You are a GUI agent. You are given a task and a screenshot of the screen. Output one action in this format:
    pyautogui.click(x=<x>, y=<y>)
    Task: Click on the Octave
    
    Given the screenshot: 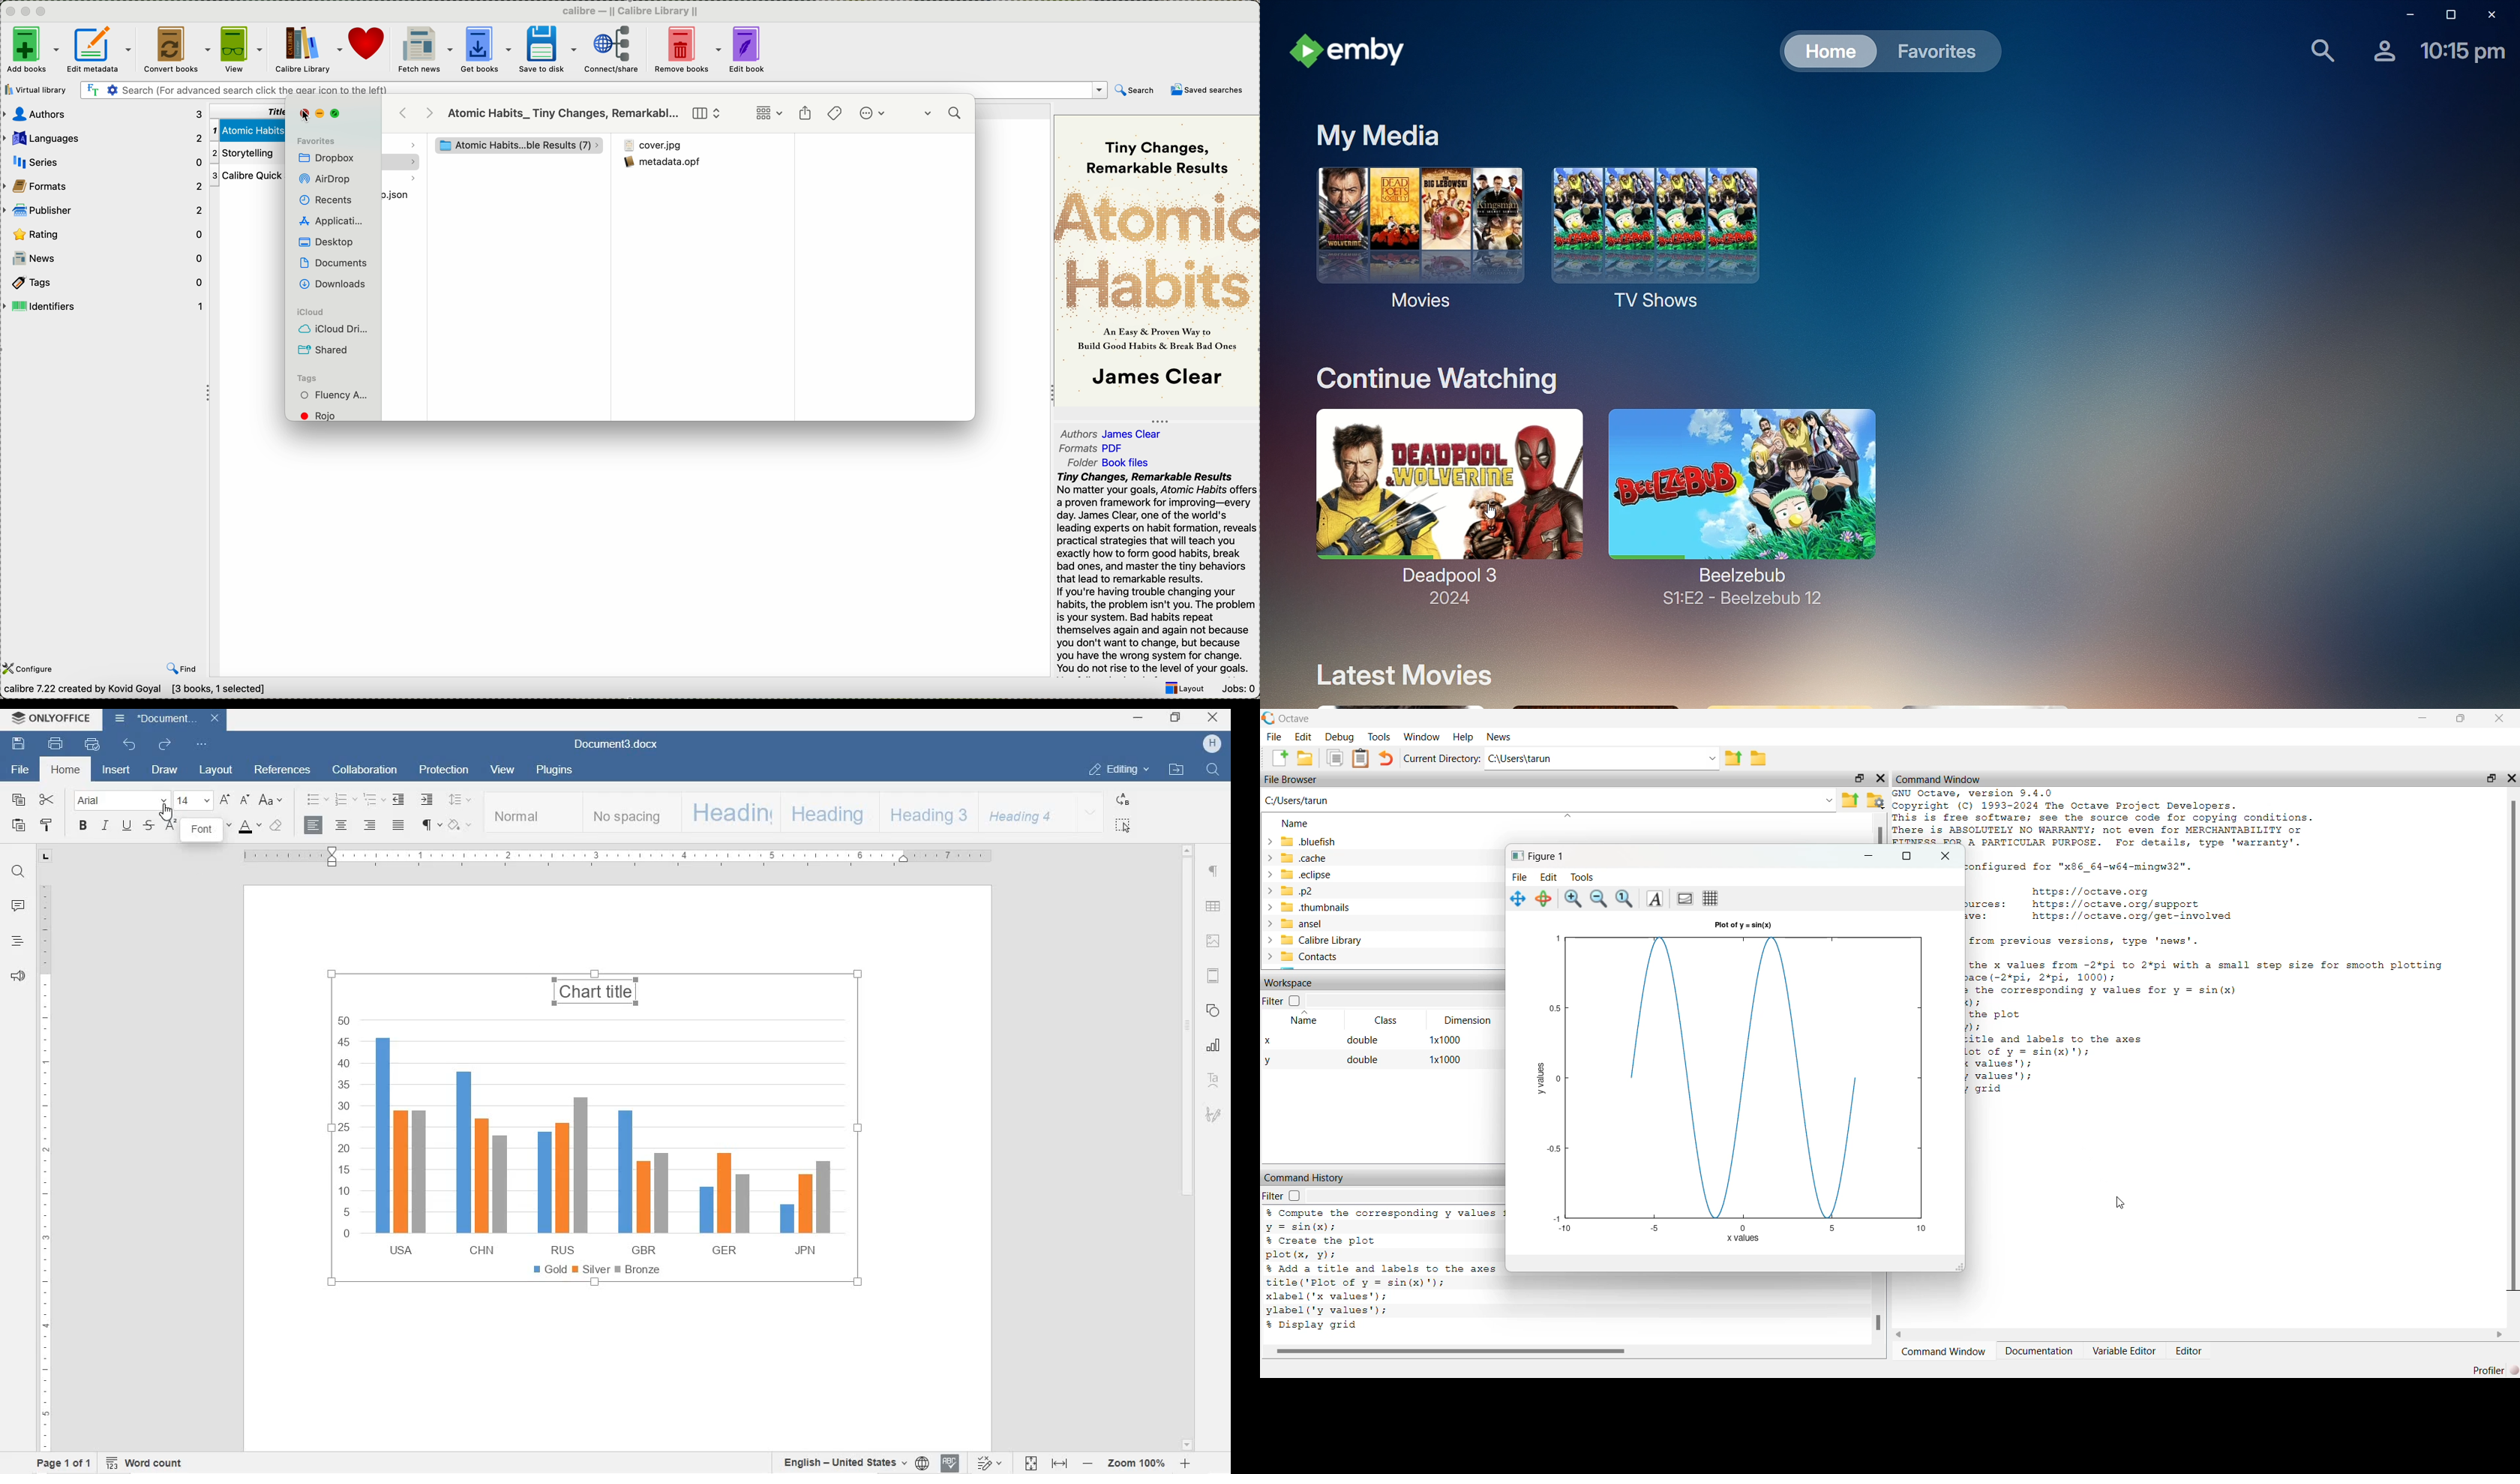 What is the action you would take?
    pyautogui.click(x=1295, y=719)
    